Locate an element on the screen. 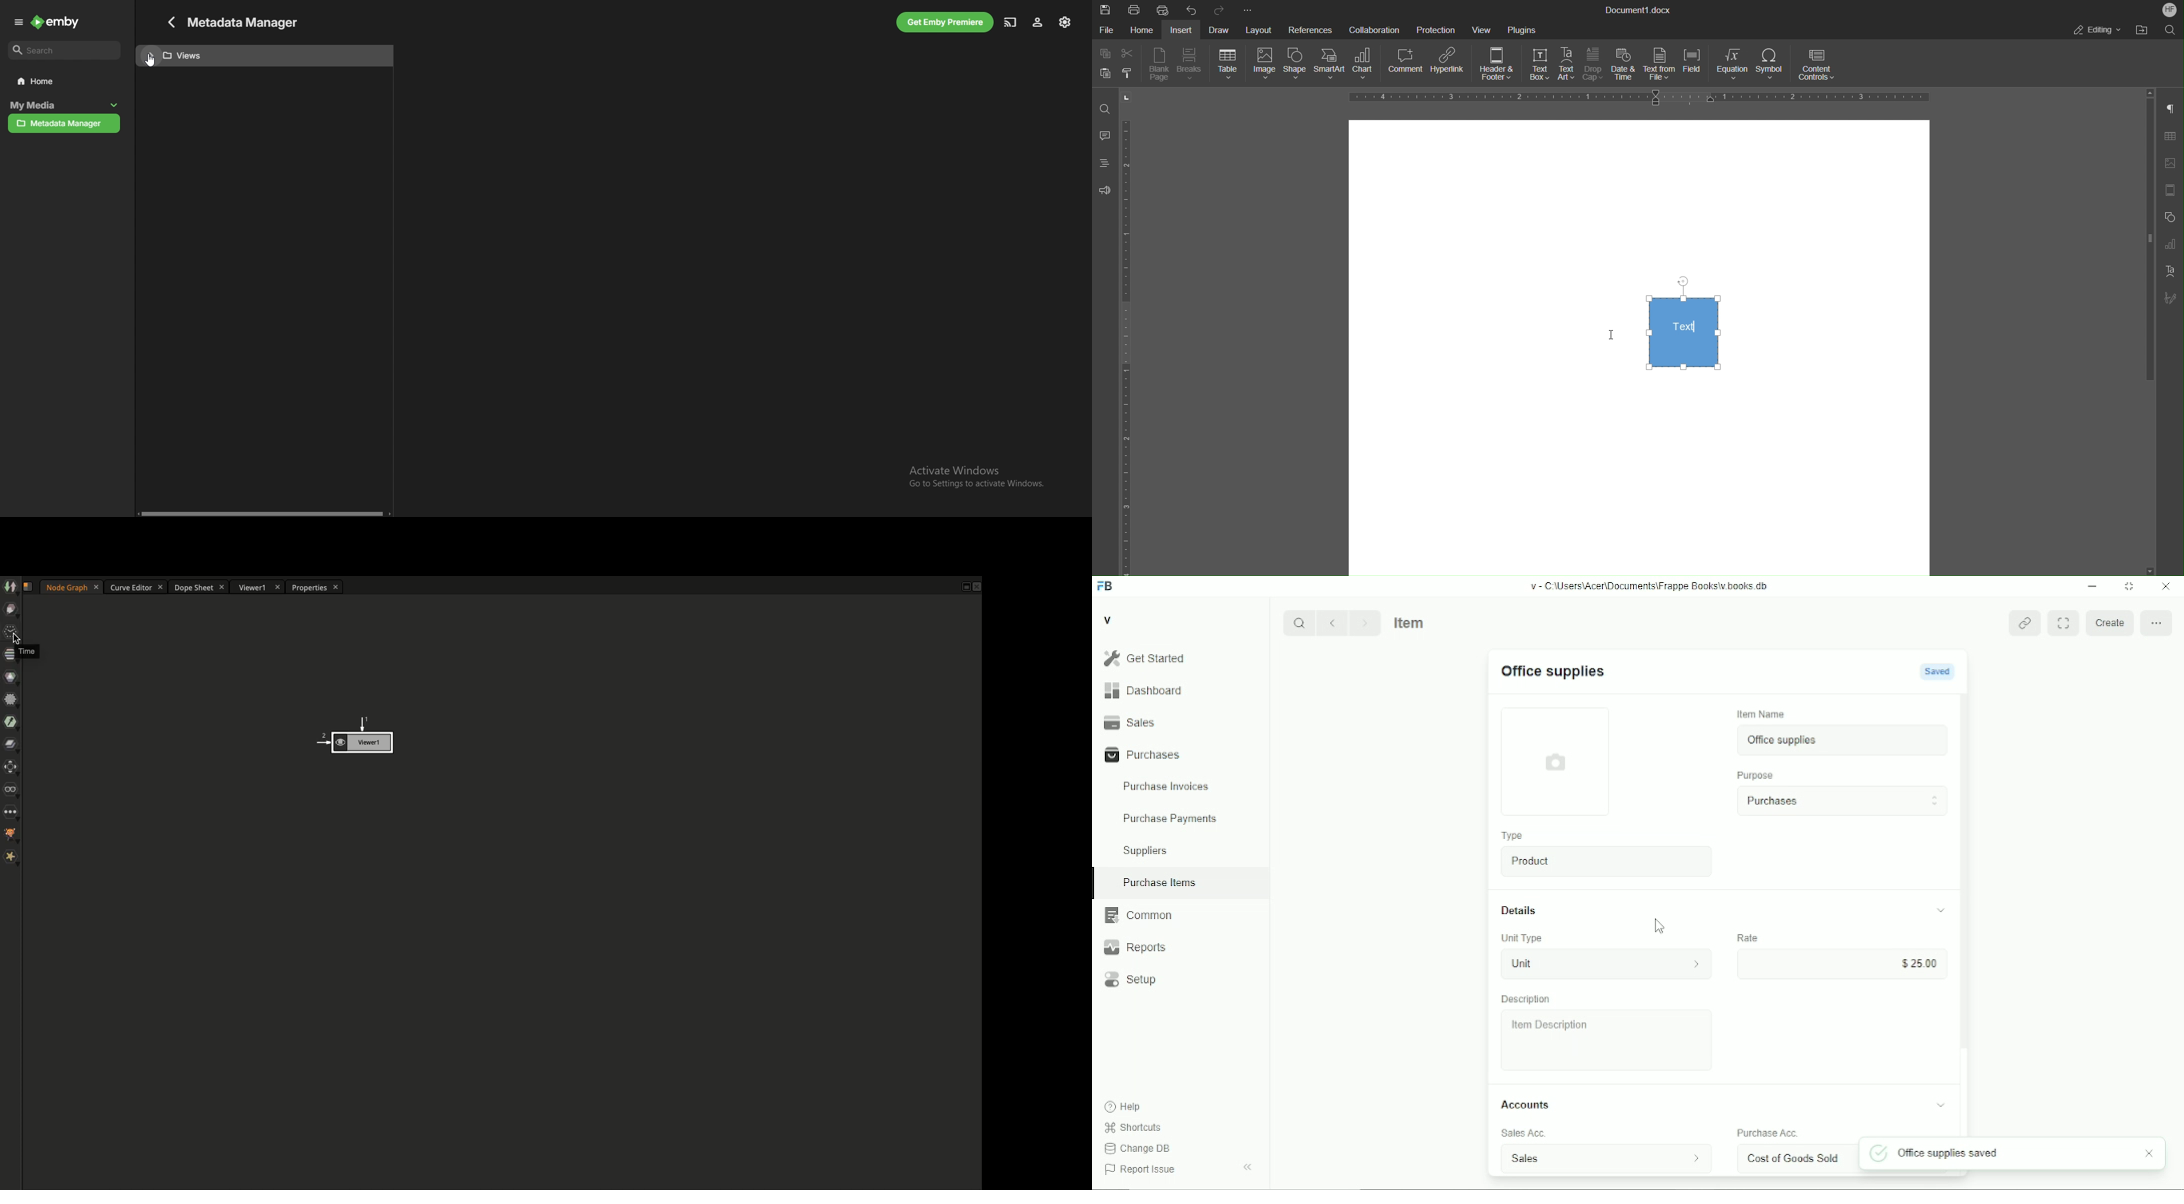 This screenshot has width=2184, height=1204. Editing is located at coordinates (2098, 30).